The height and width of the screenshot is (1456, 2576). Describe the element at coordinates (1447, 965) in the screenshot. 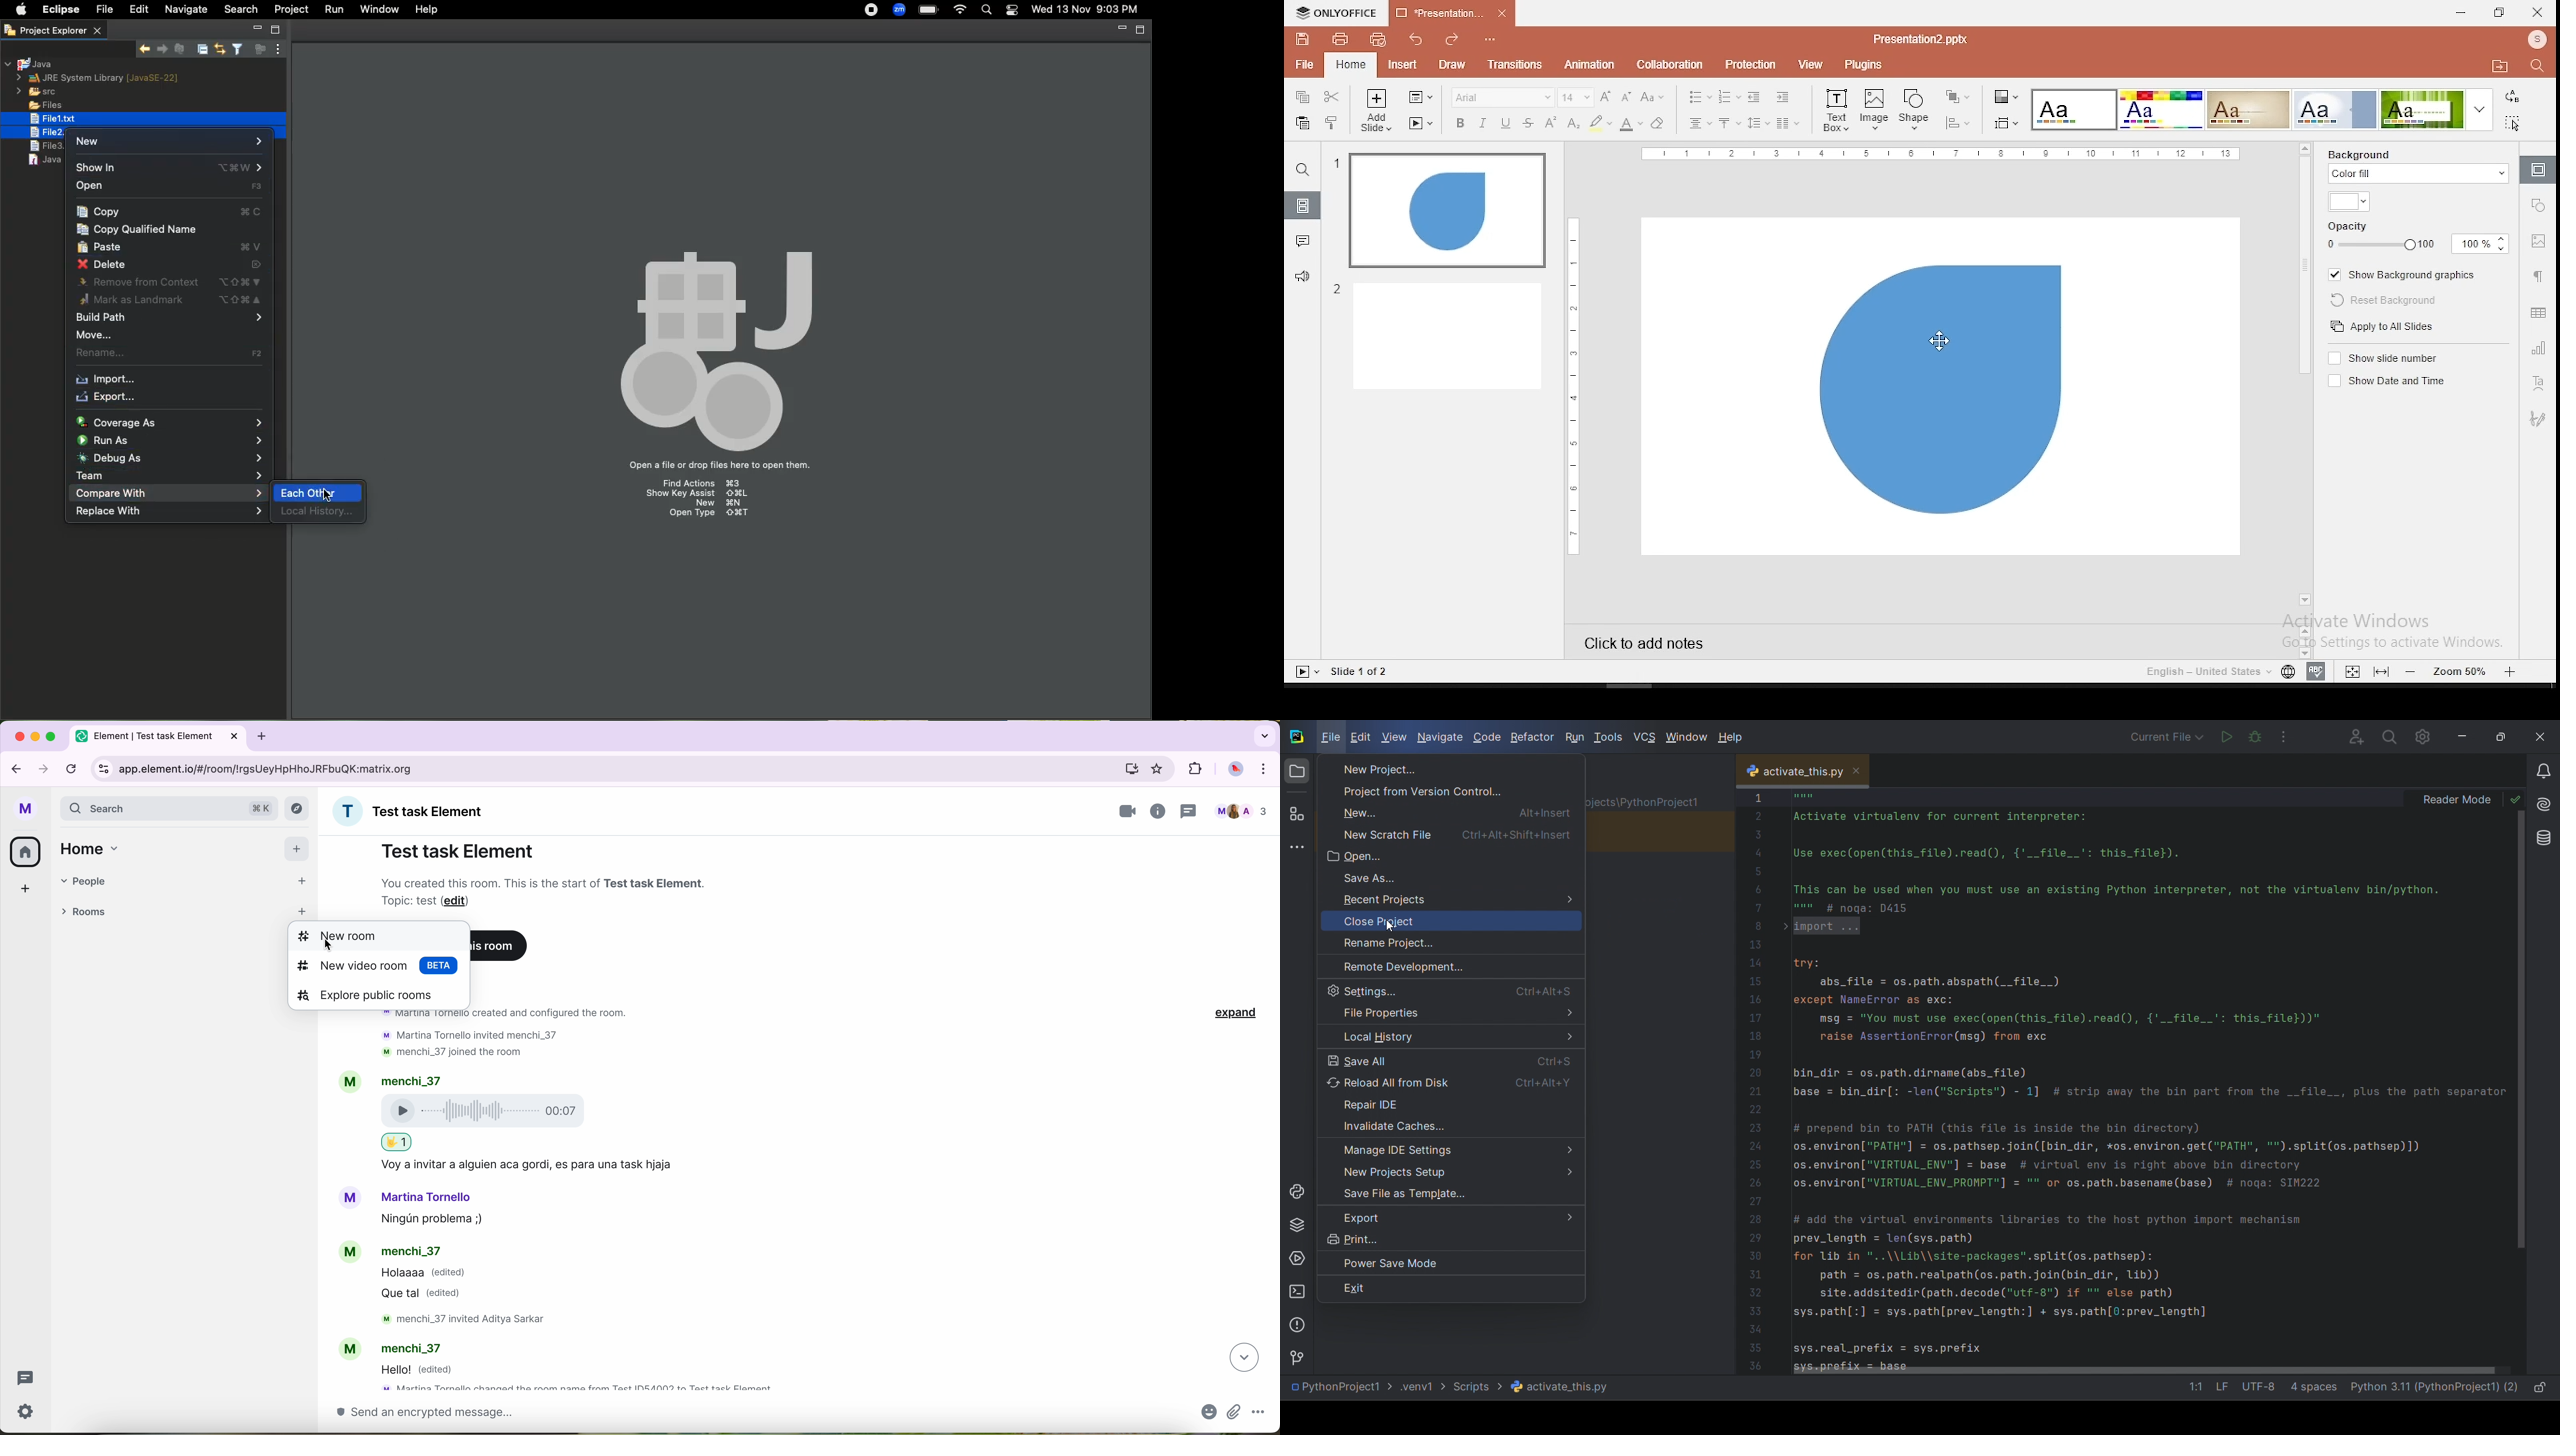

I see `remote development` at that location.